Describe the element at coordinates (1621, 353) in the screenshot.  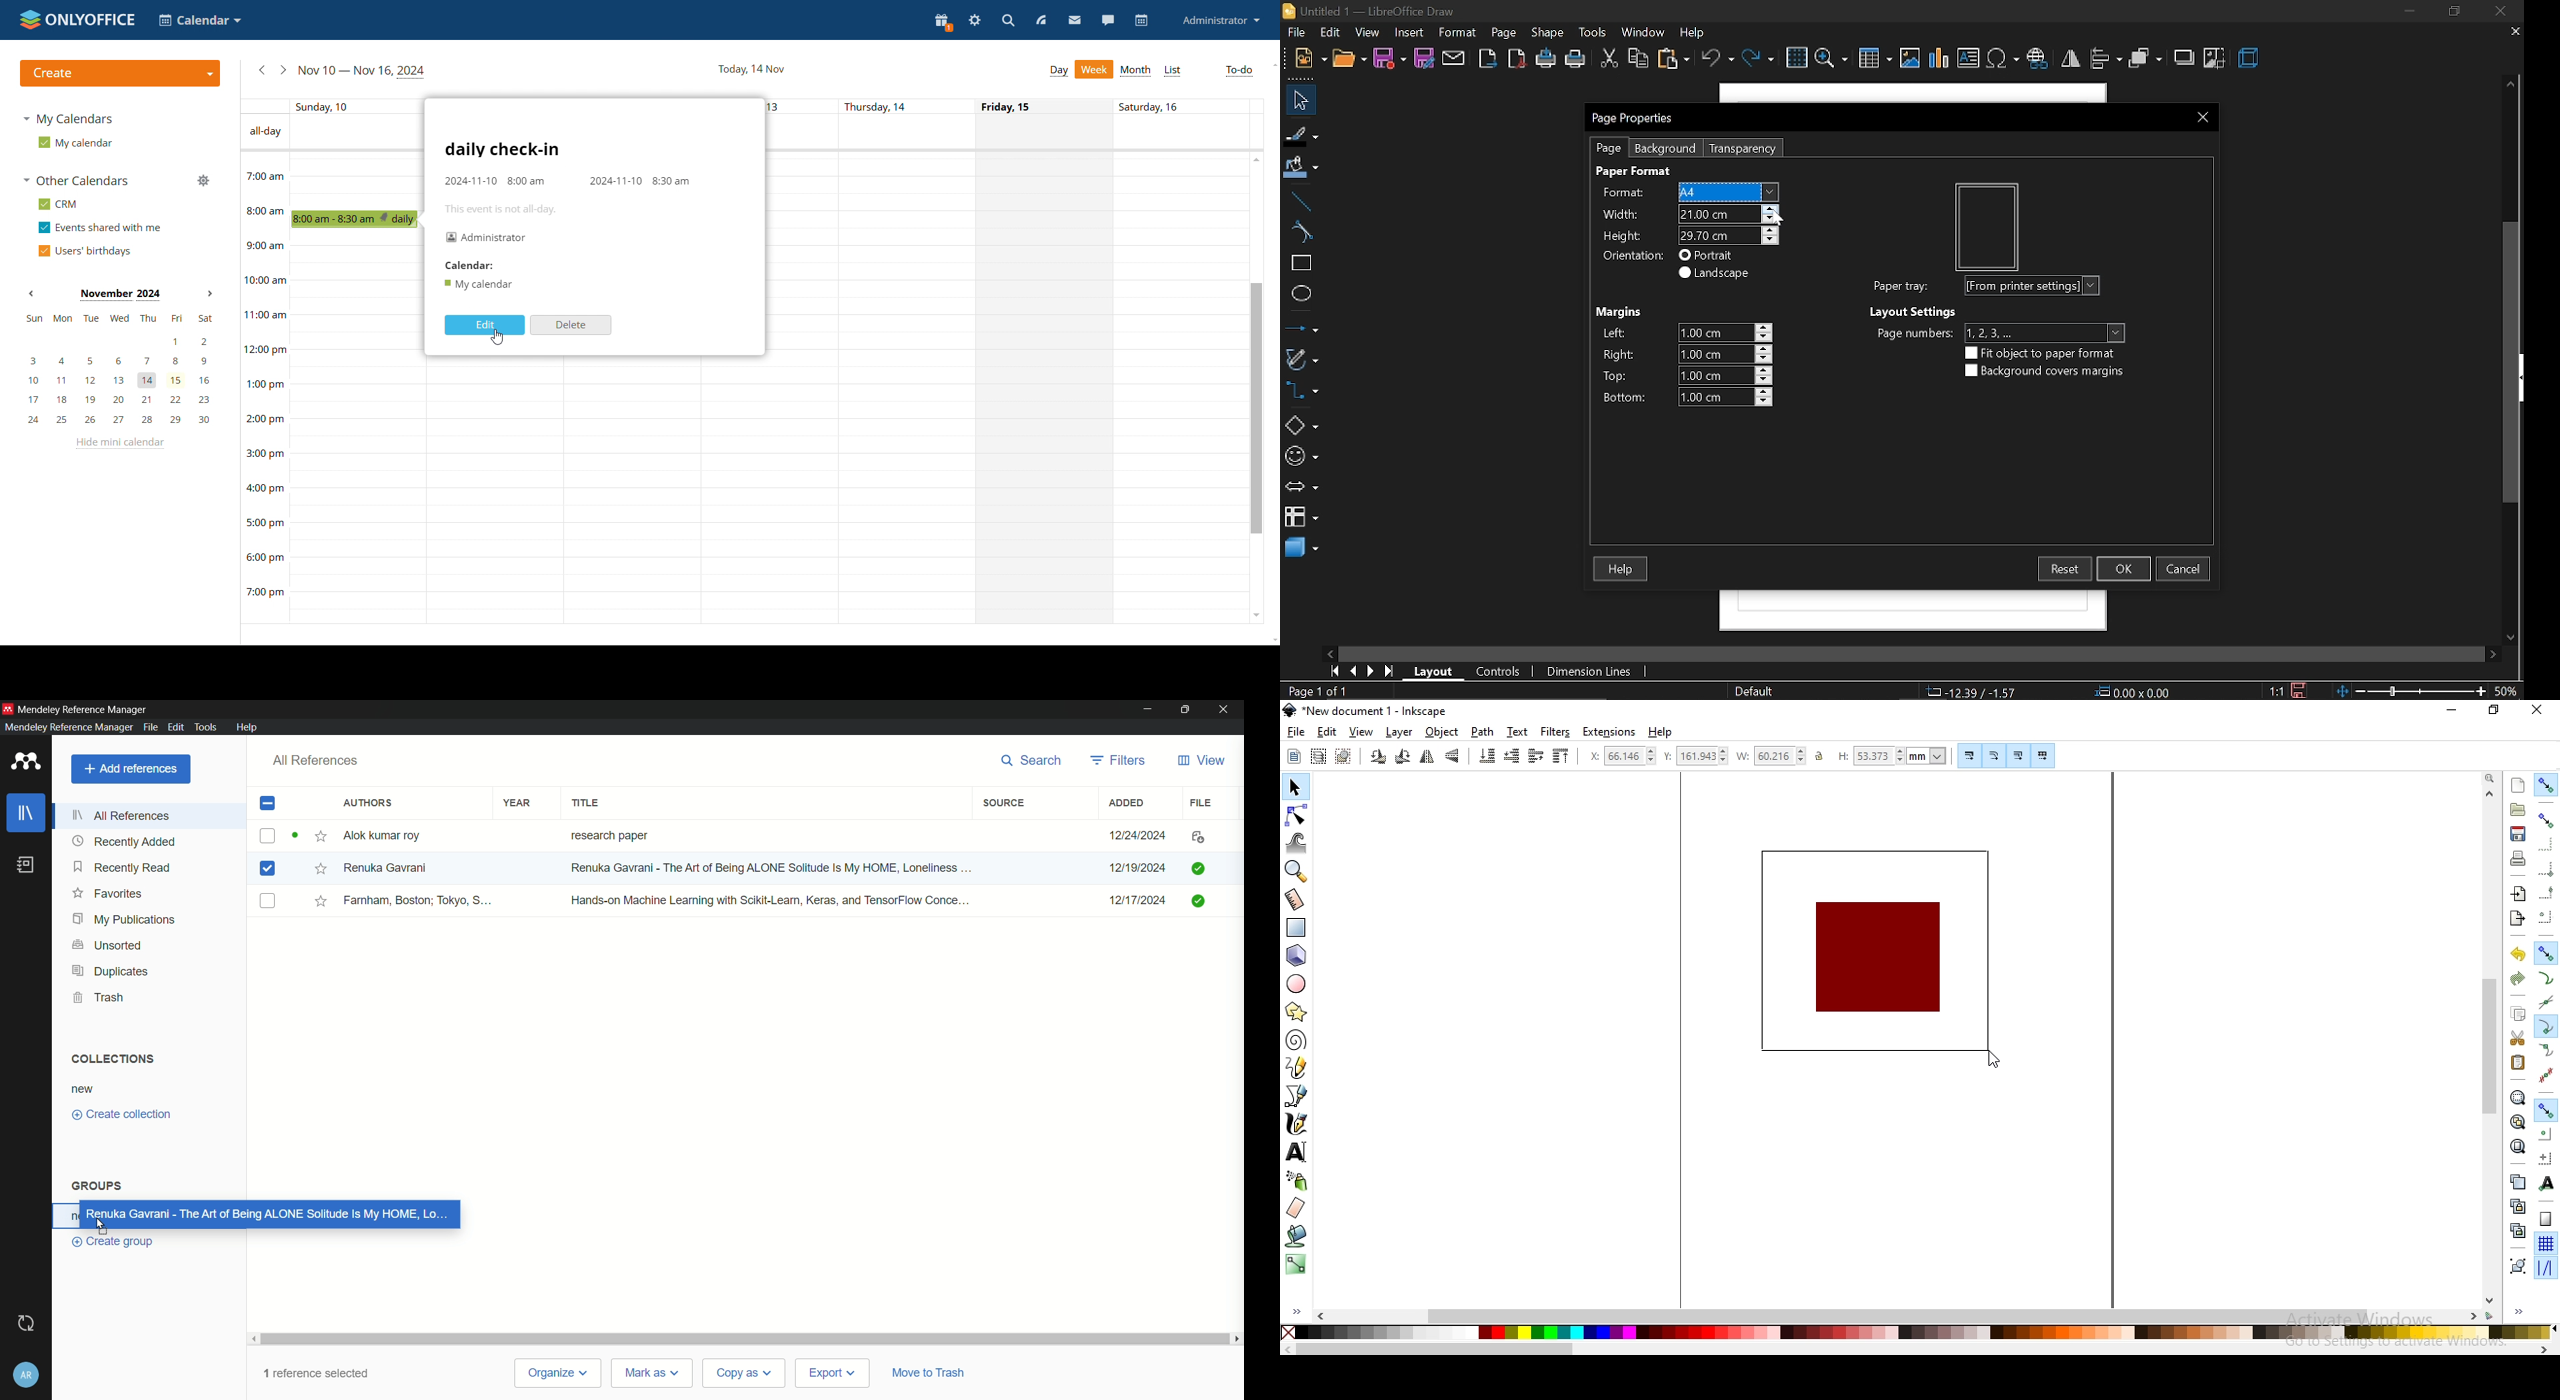
I see `right margins` at that location.